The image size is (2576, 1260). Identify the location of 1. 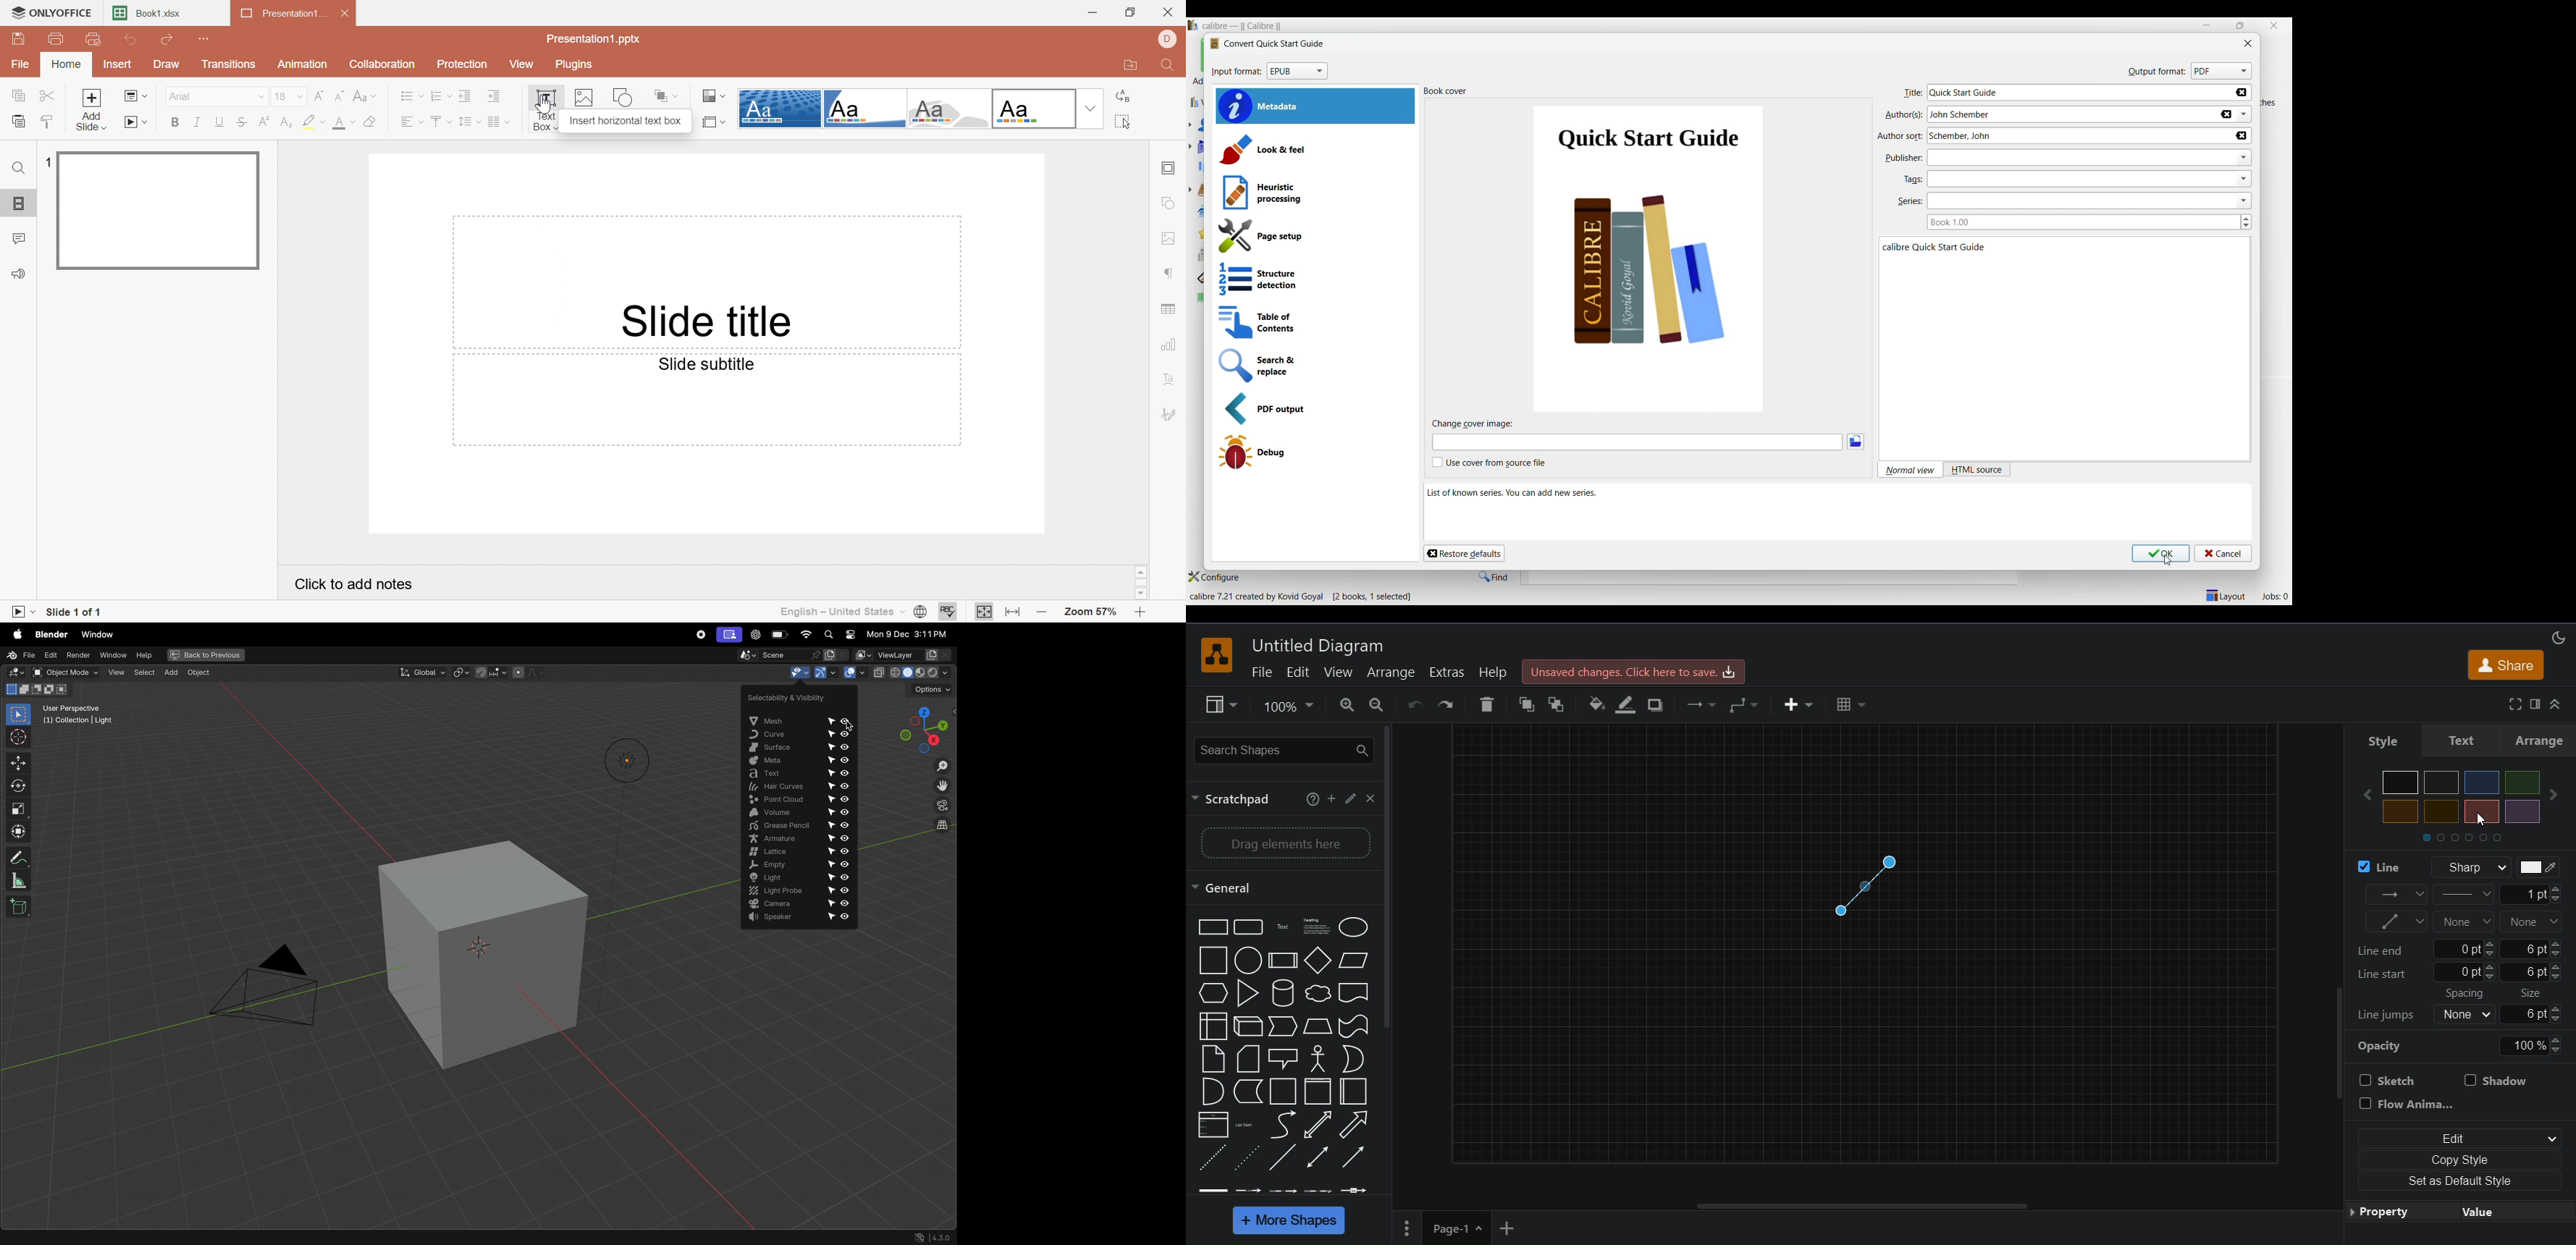
(46, 161).